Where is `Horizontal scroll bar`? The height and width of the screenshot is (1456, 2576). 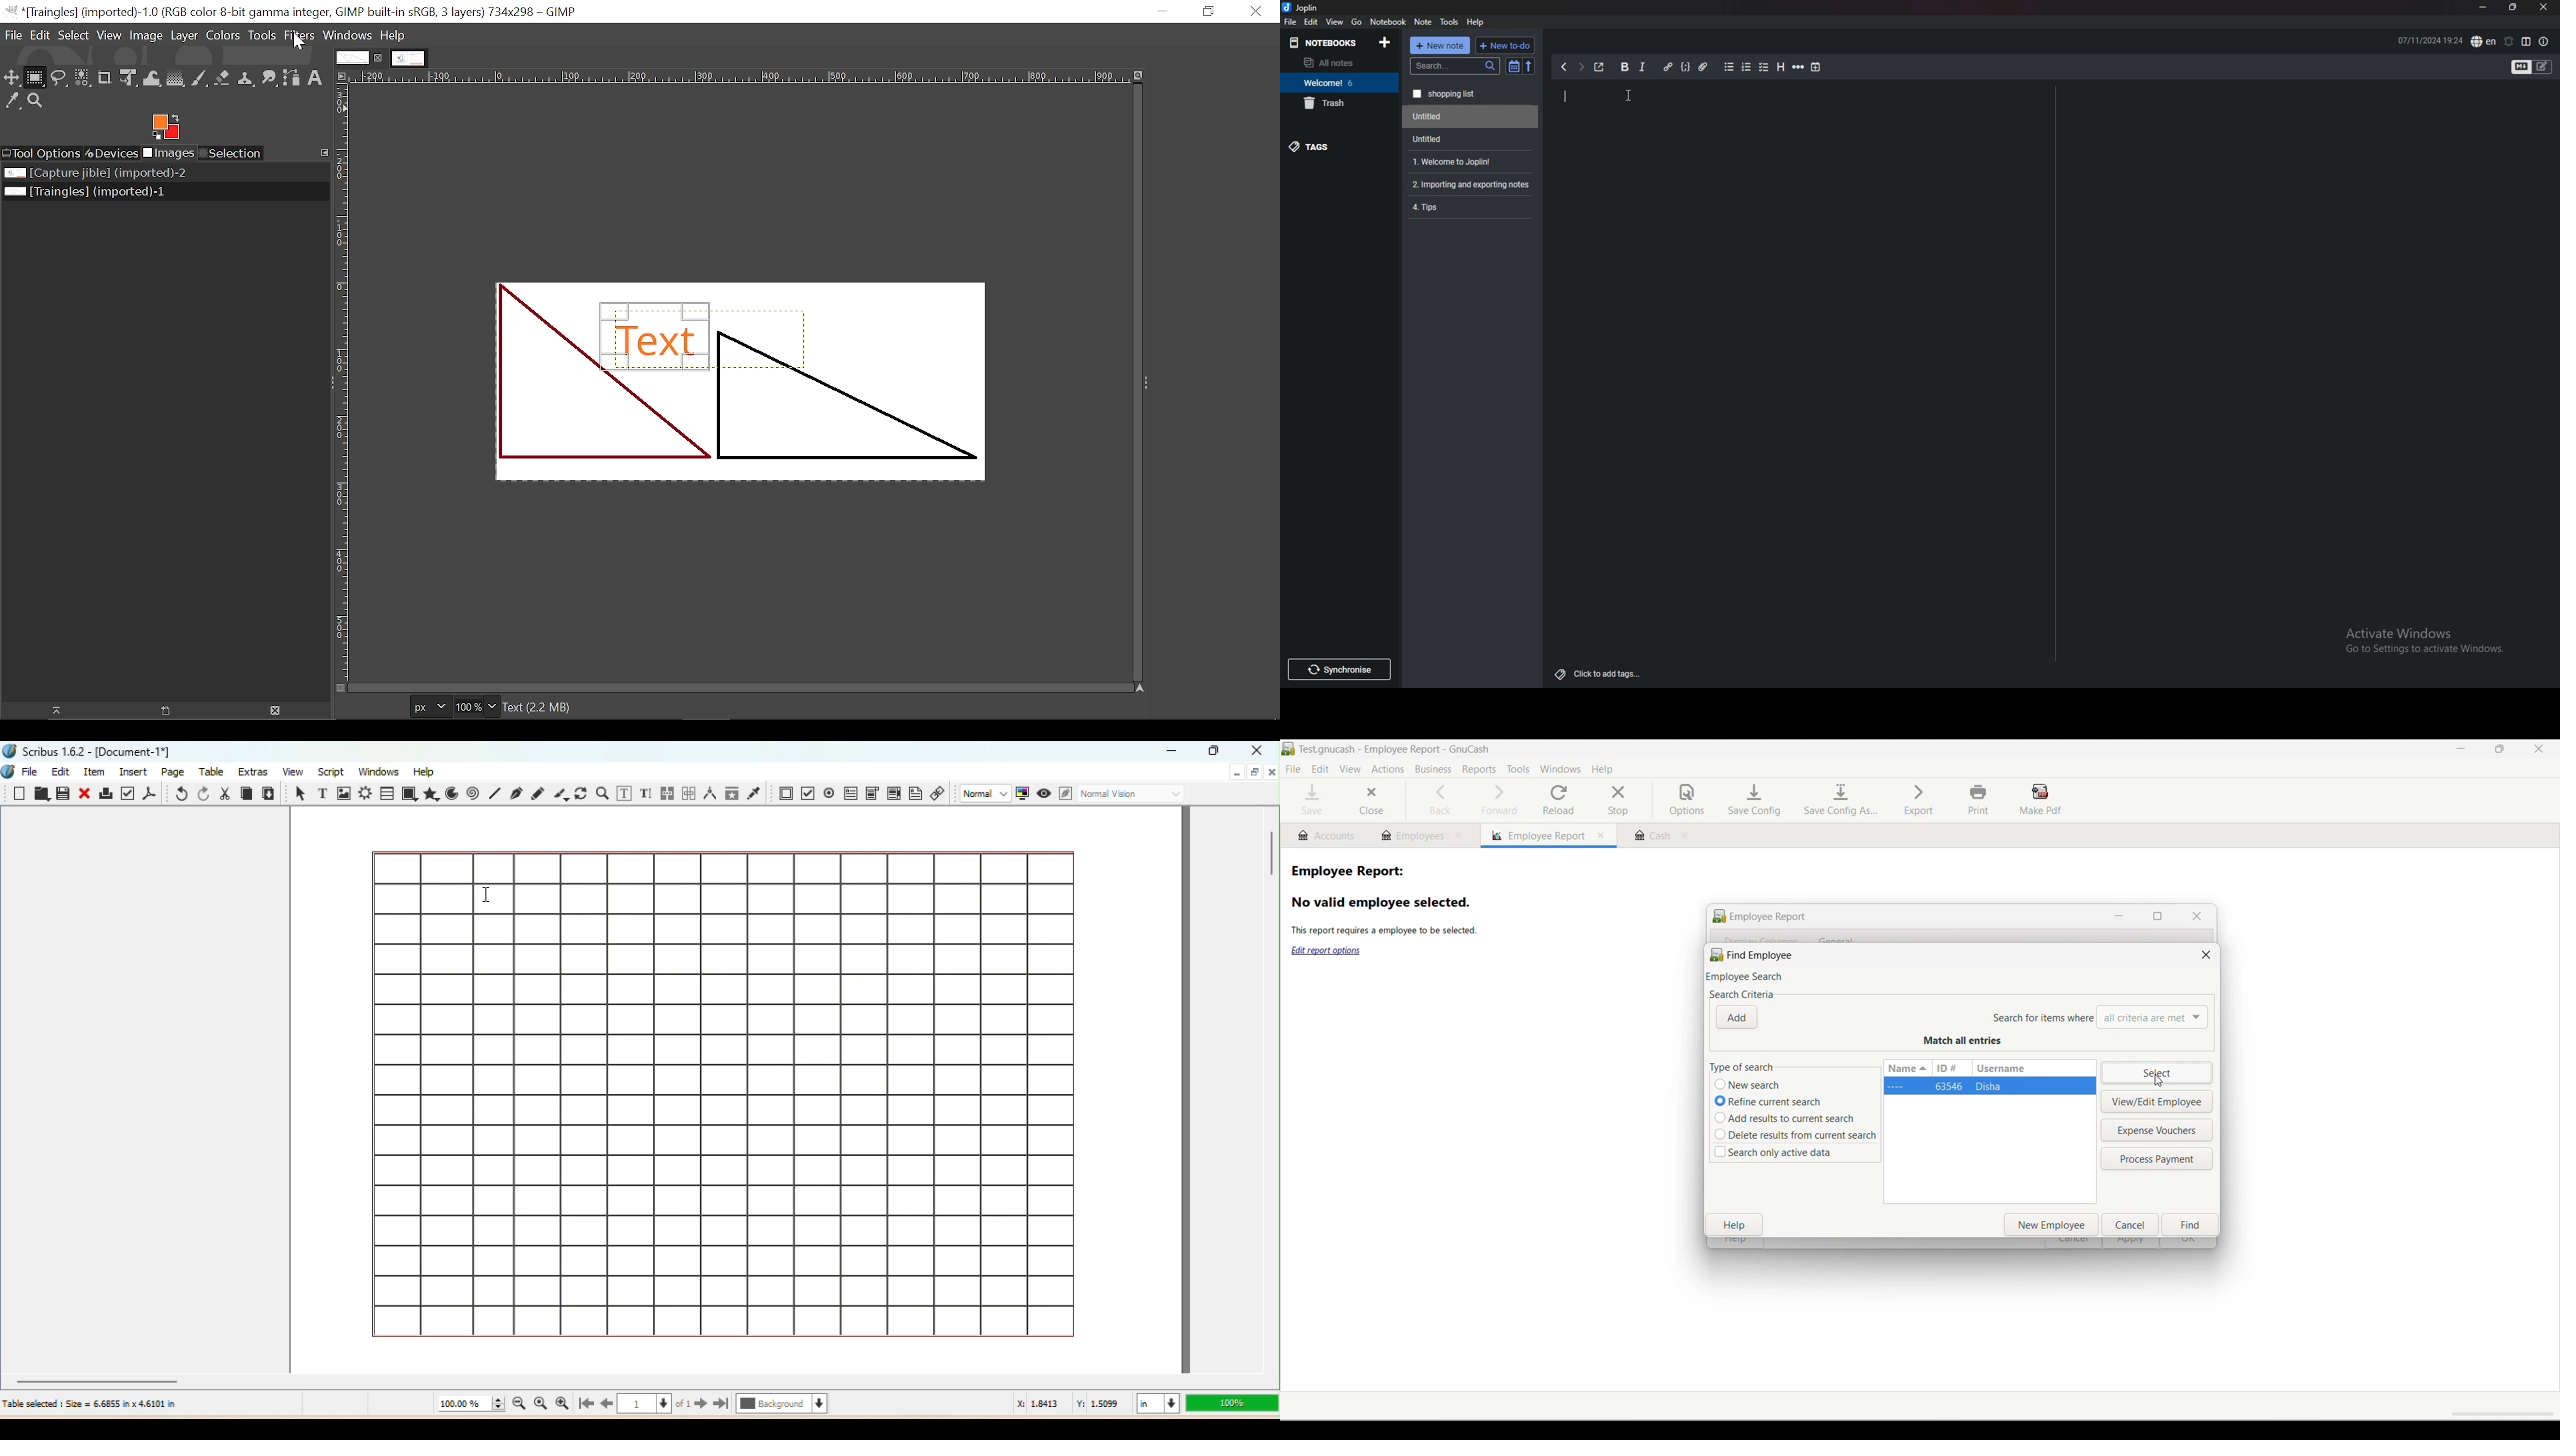 Horizontal scroll bar is located at coordinates (639, 1380).